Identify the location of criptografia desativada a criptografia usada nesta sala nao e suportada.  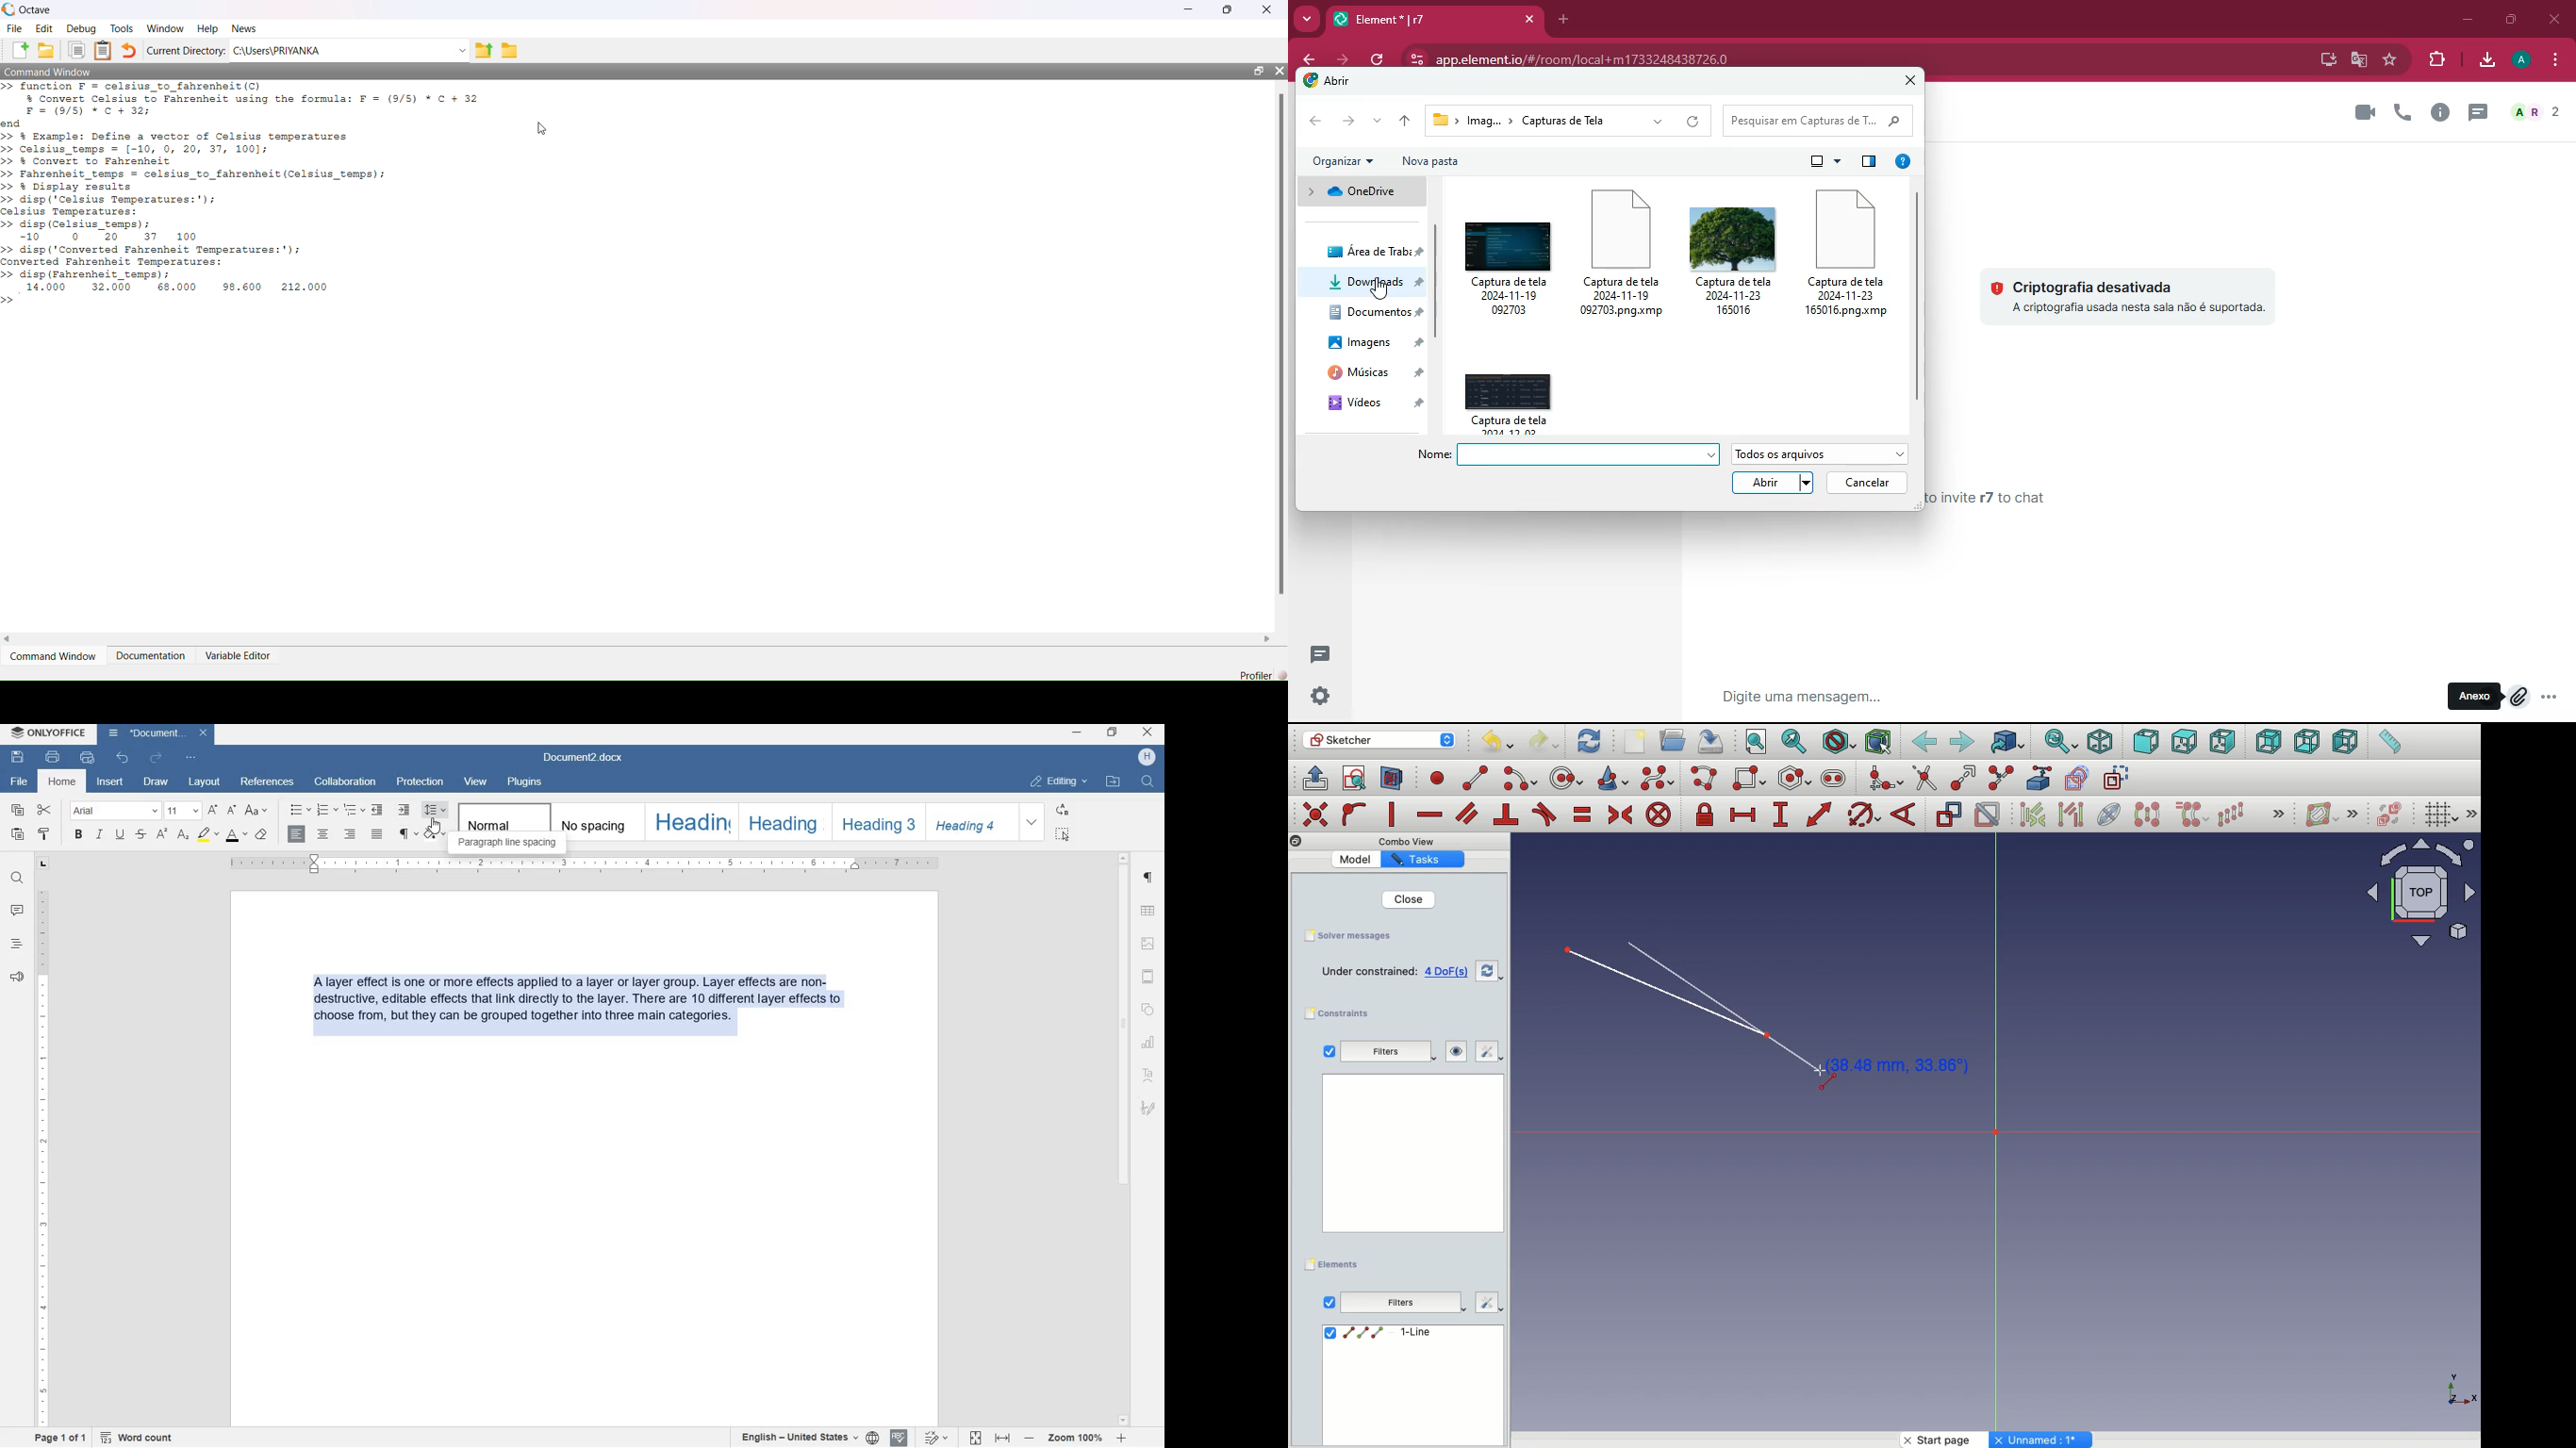
(2132, 292).